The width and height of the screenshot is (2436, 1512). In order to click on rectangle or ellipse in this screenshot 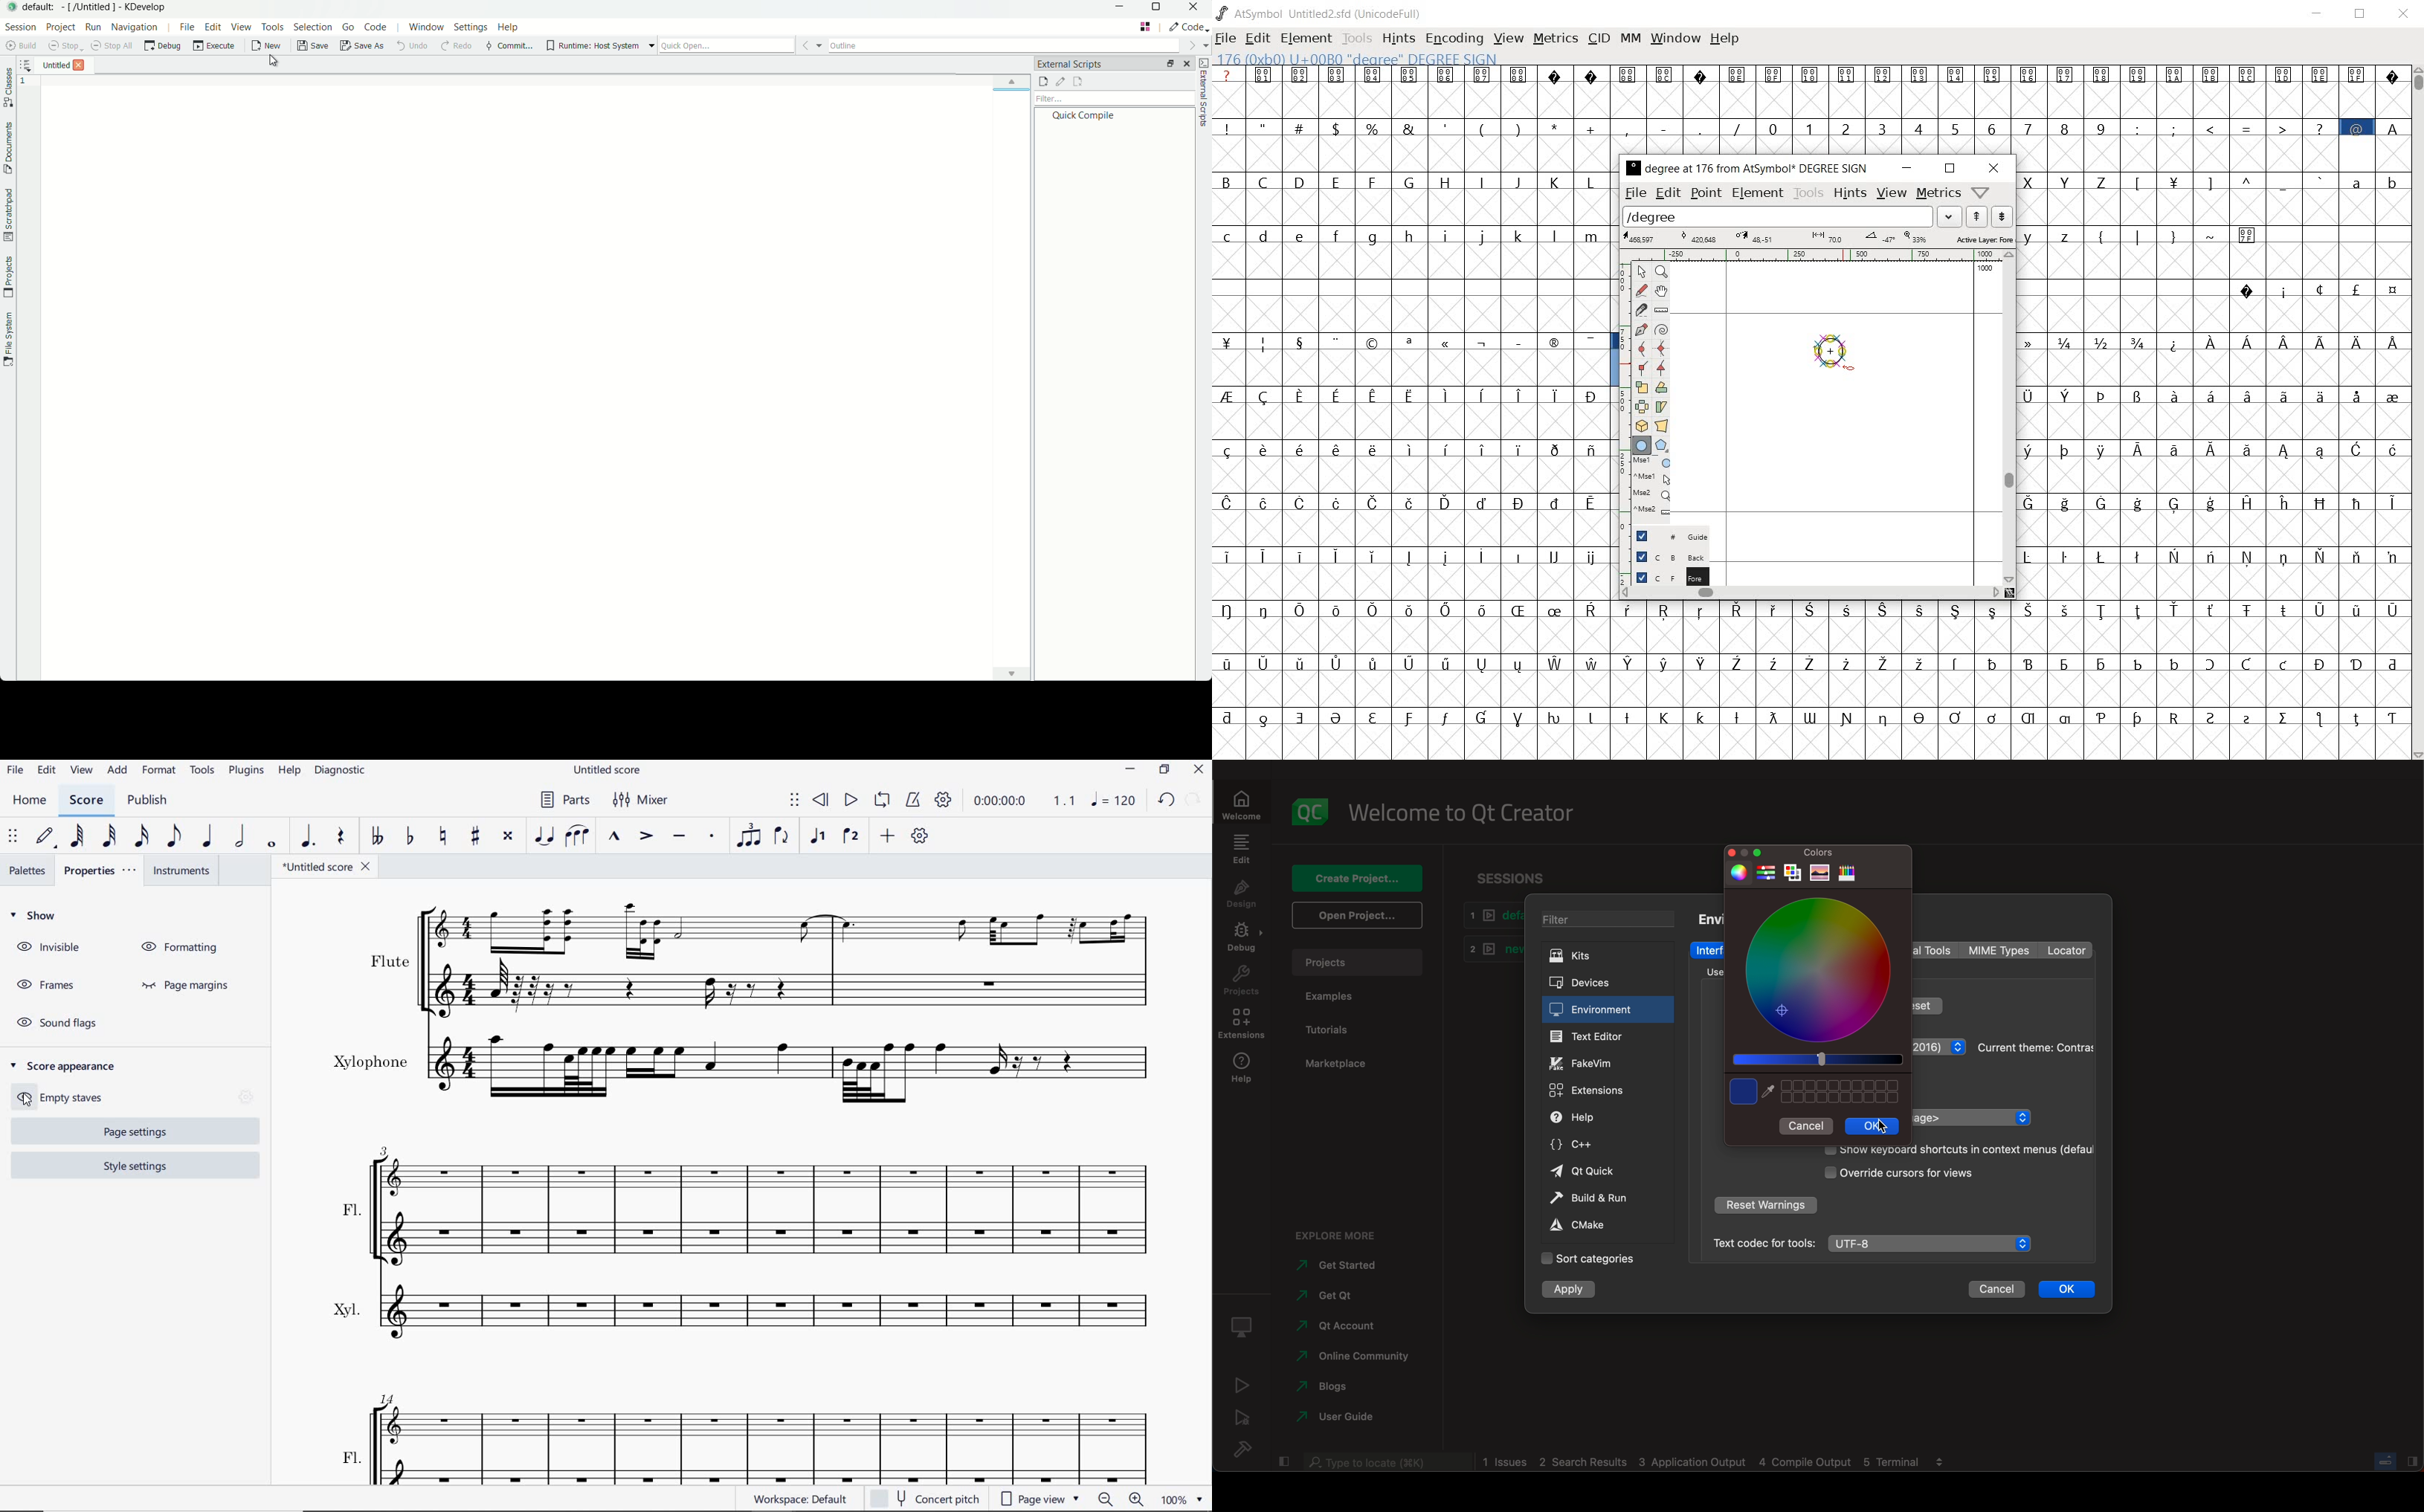, I will do `click(1641, 445)`.